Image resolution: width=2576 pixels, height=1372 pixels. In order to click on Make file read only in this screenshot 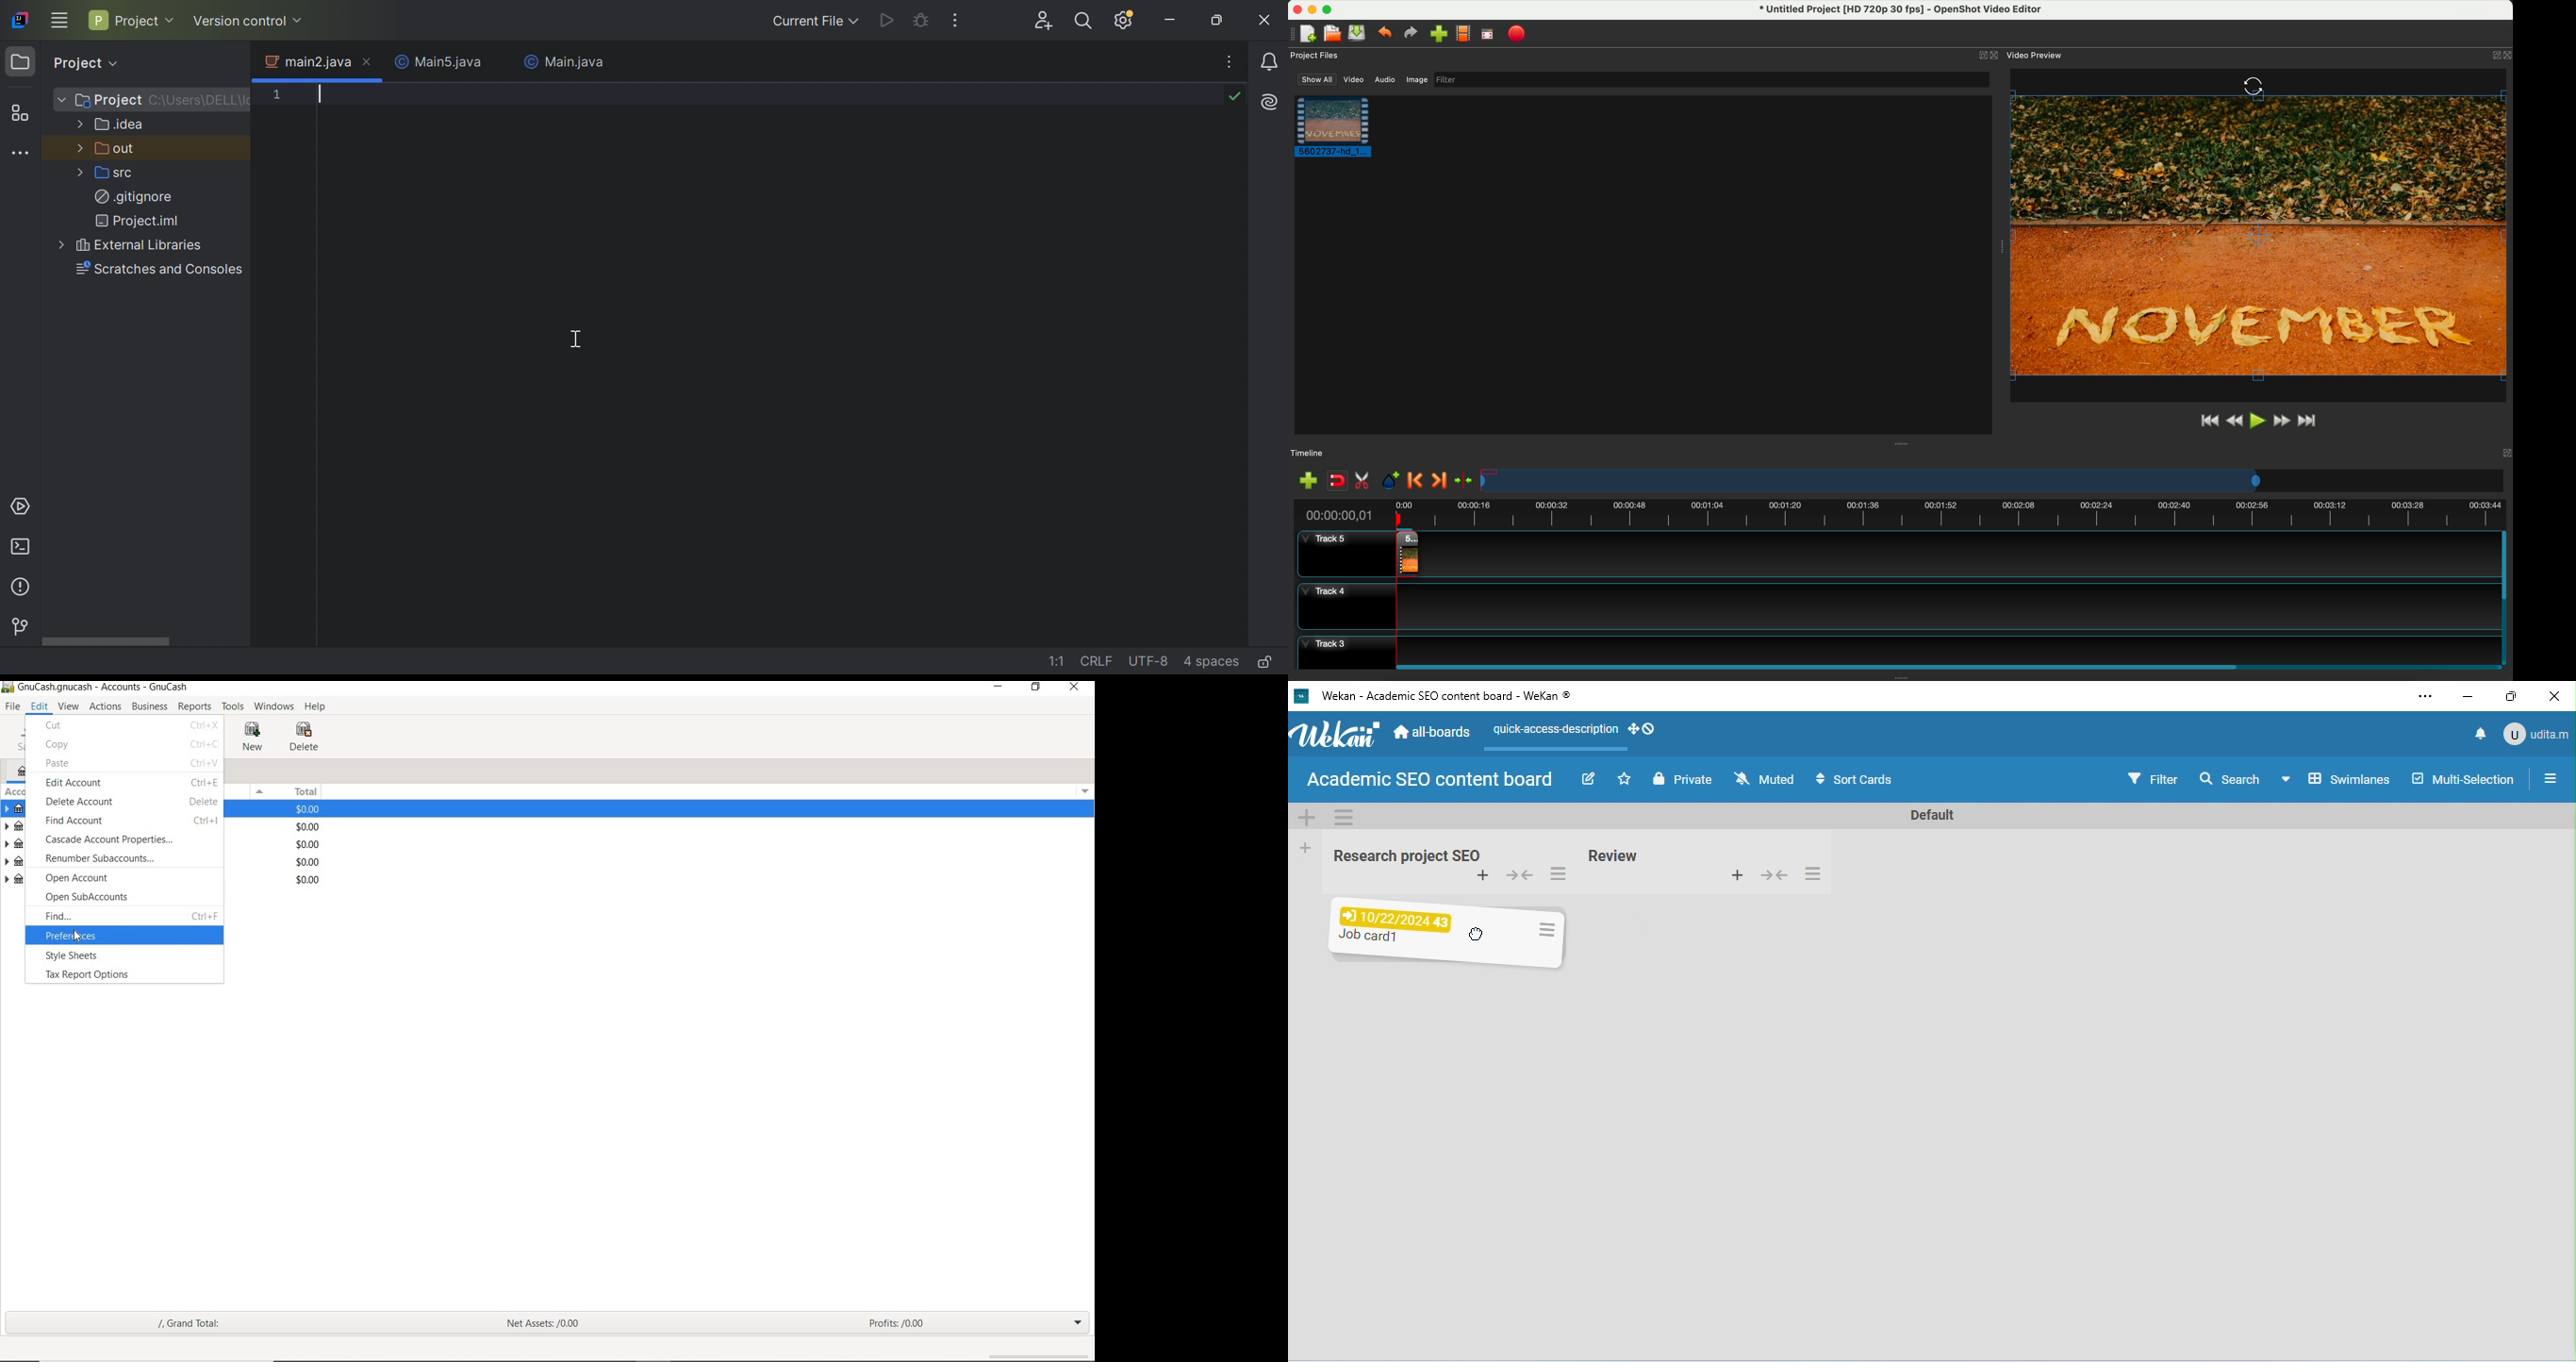, I will do `click(1266, 662)`.